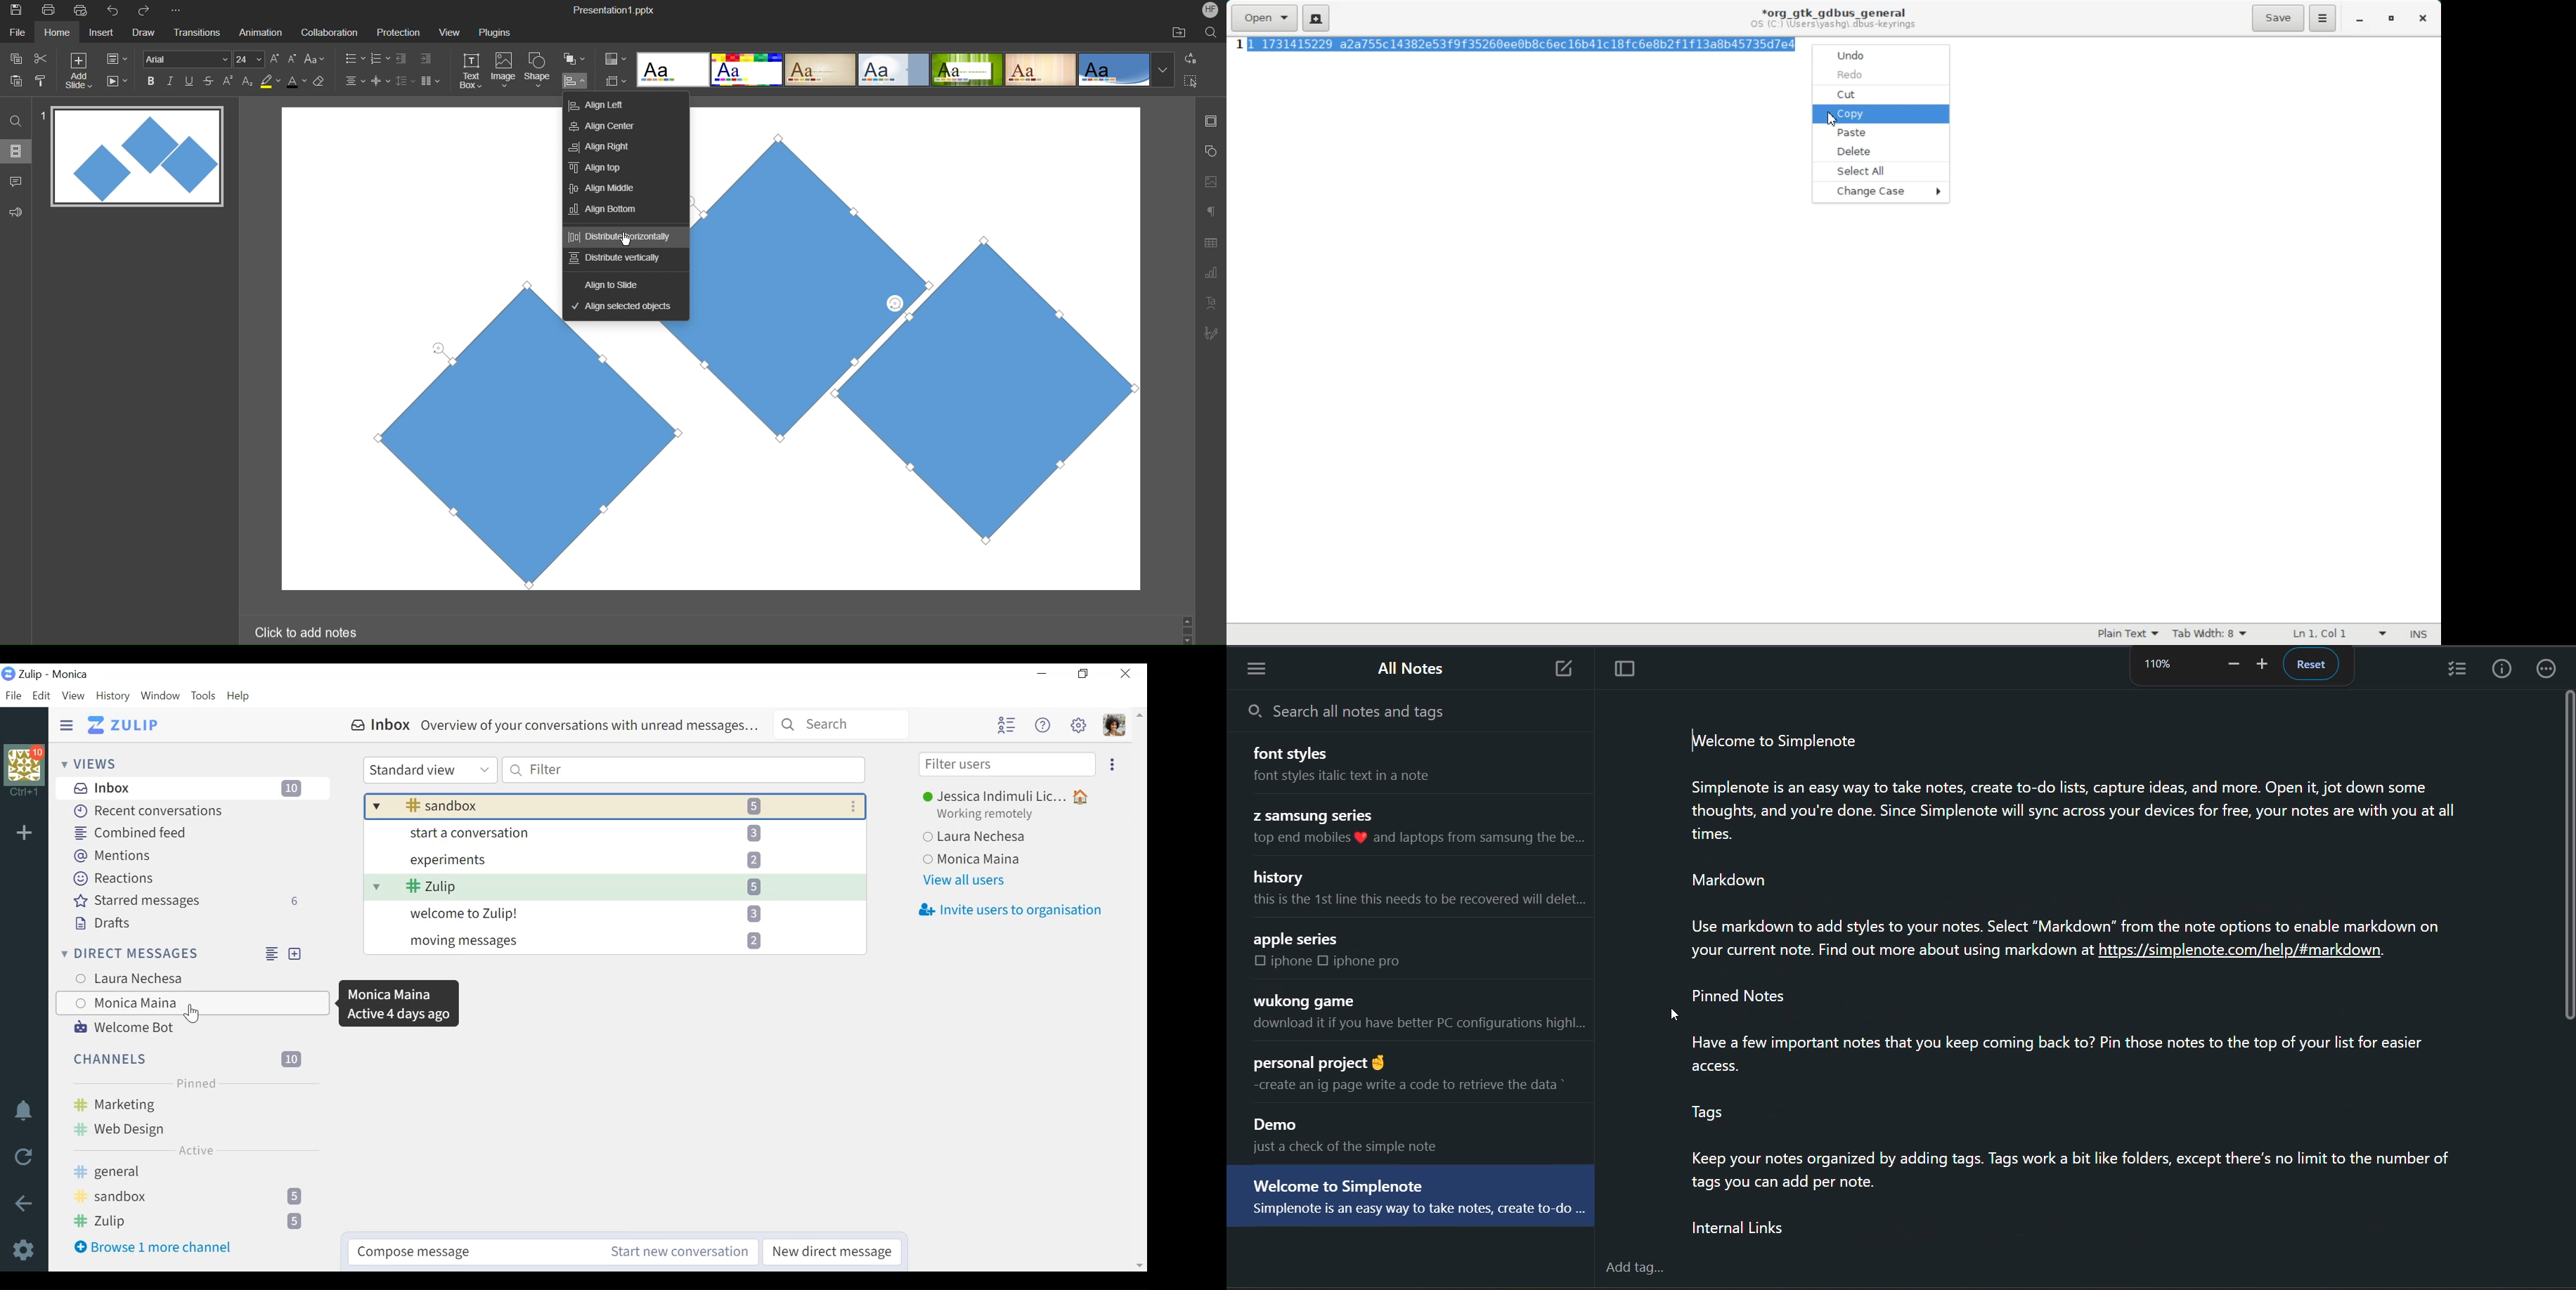  What do you see at coordinates (19, 32) in the screenshot?
I see `File` at bounding box center [19, 32].